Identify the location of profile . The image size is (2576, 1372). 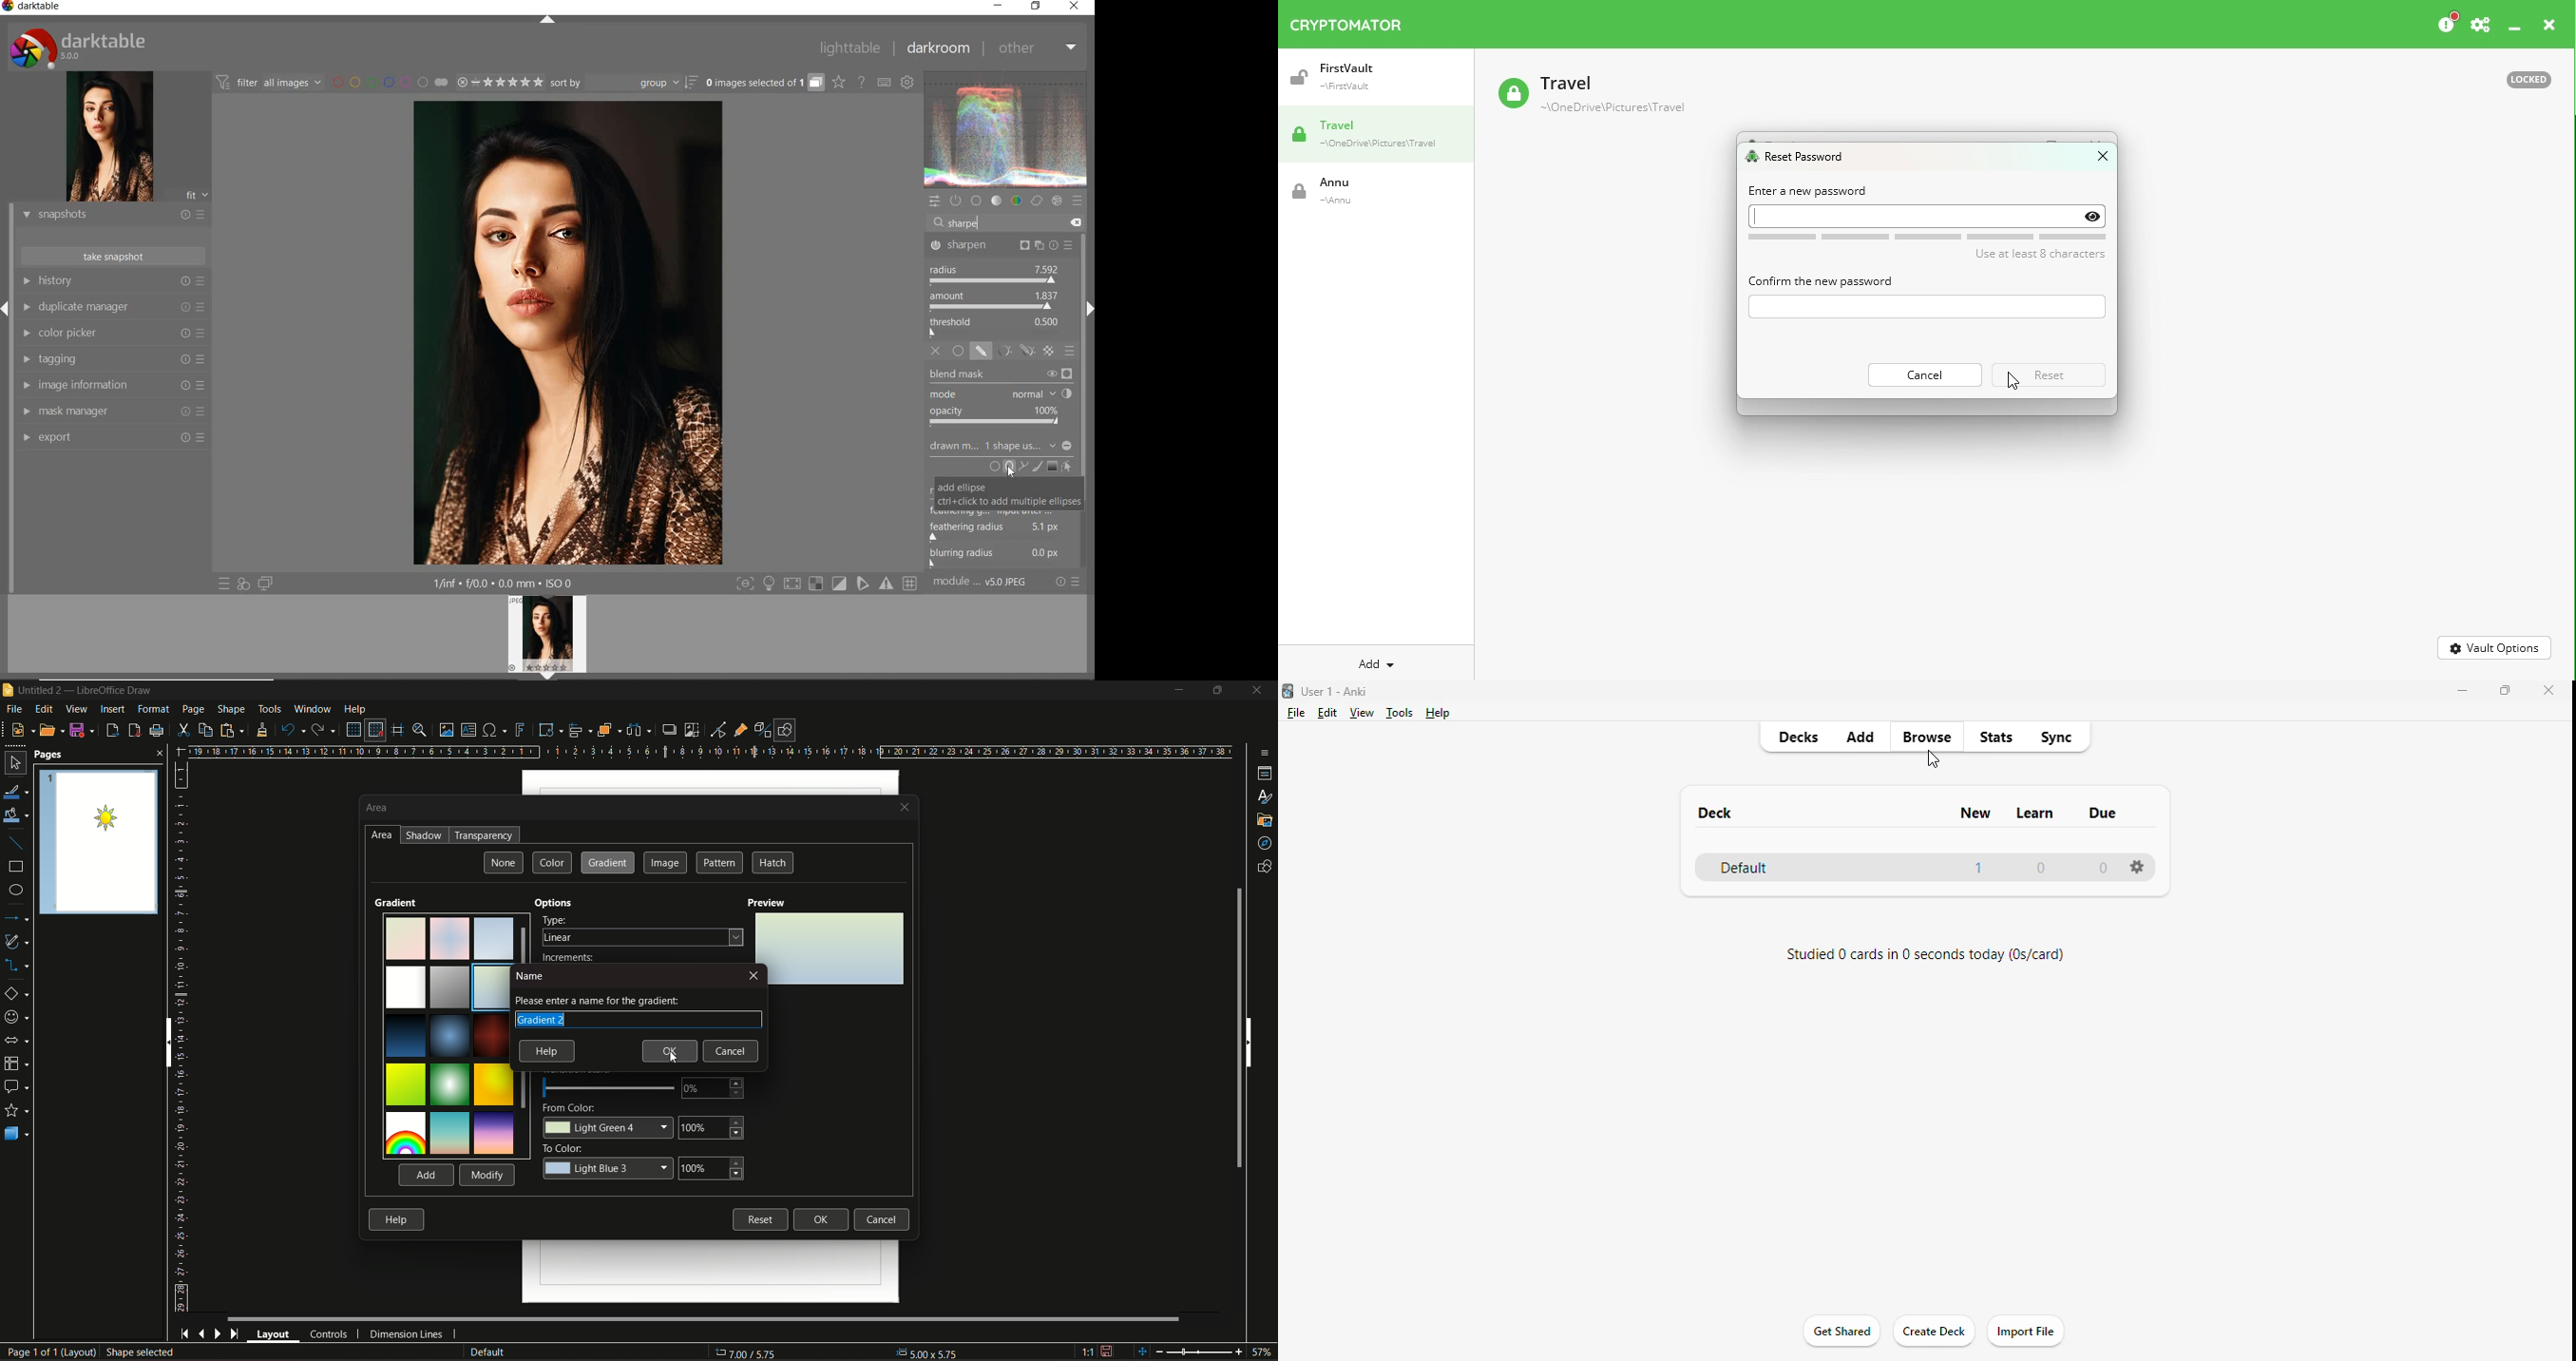
(555, 635).